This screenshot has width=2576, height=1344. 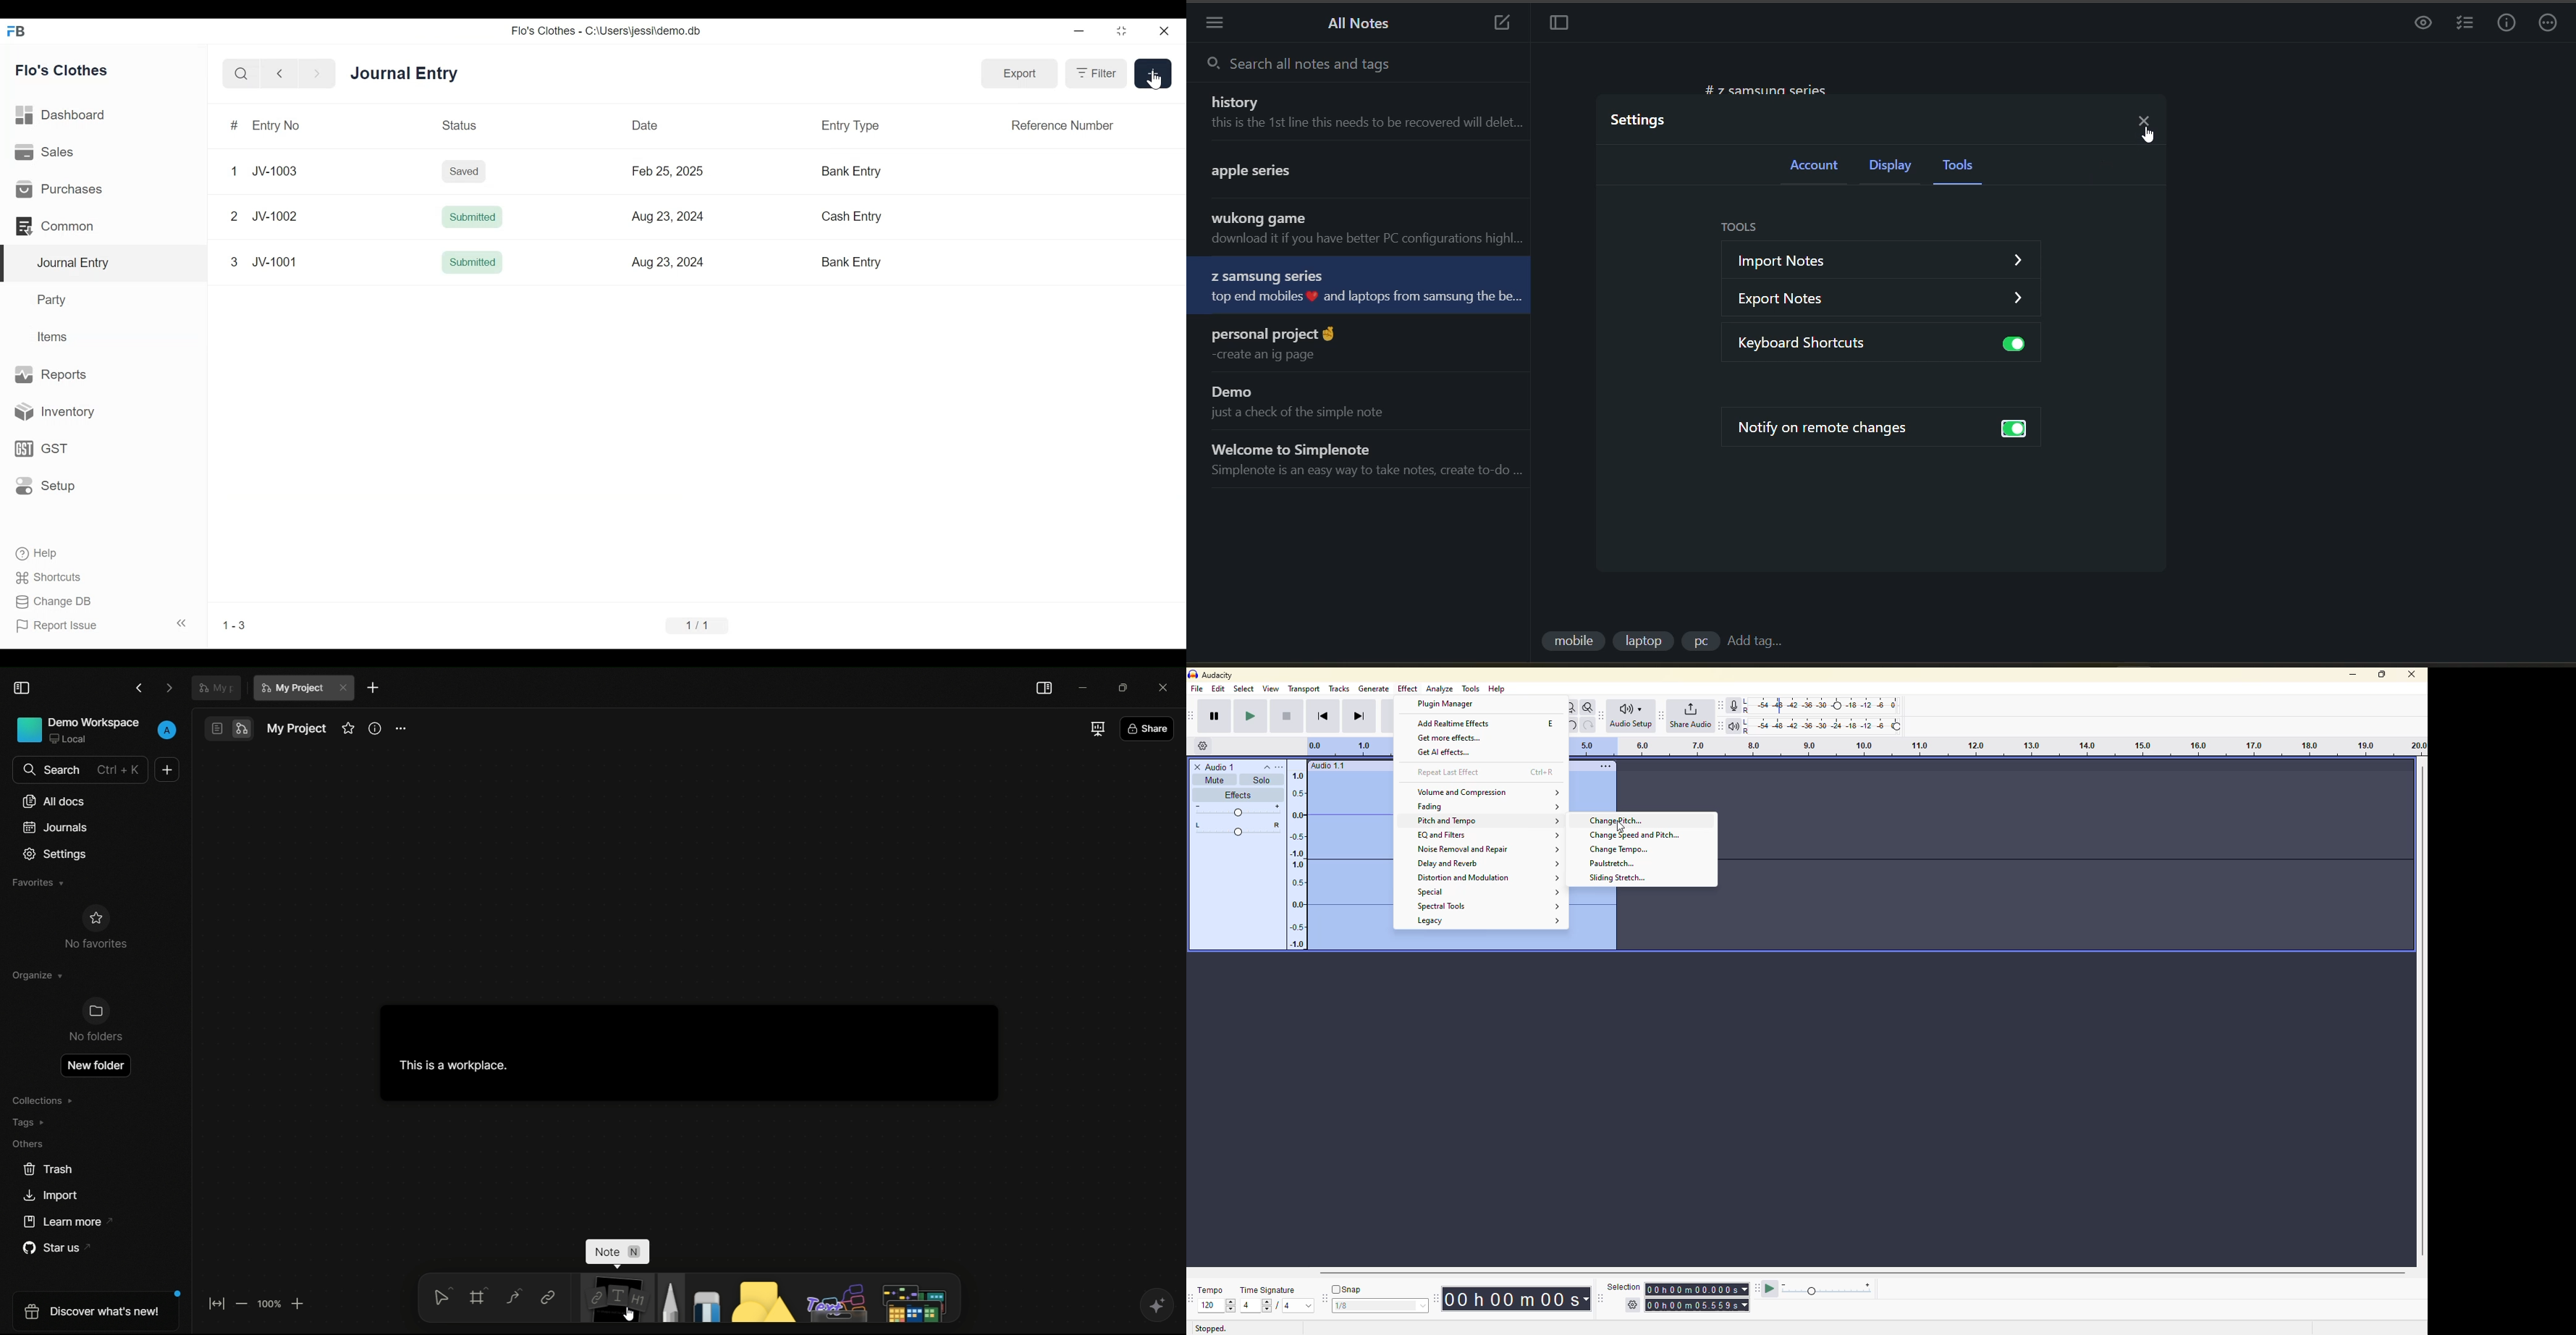 I want to click on playback meter toolbar, so click(x=1720, y=724).